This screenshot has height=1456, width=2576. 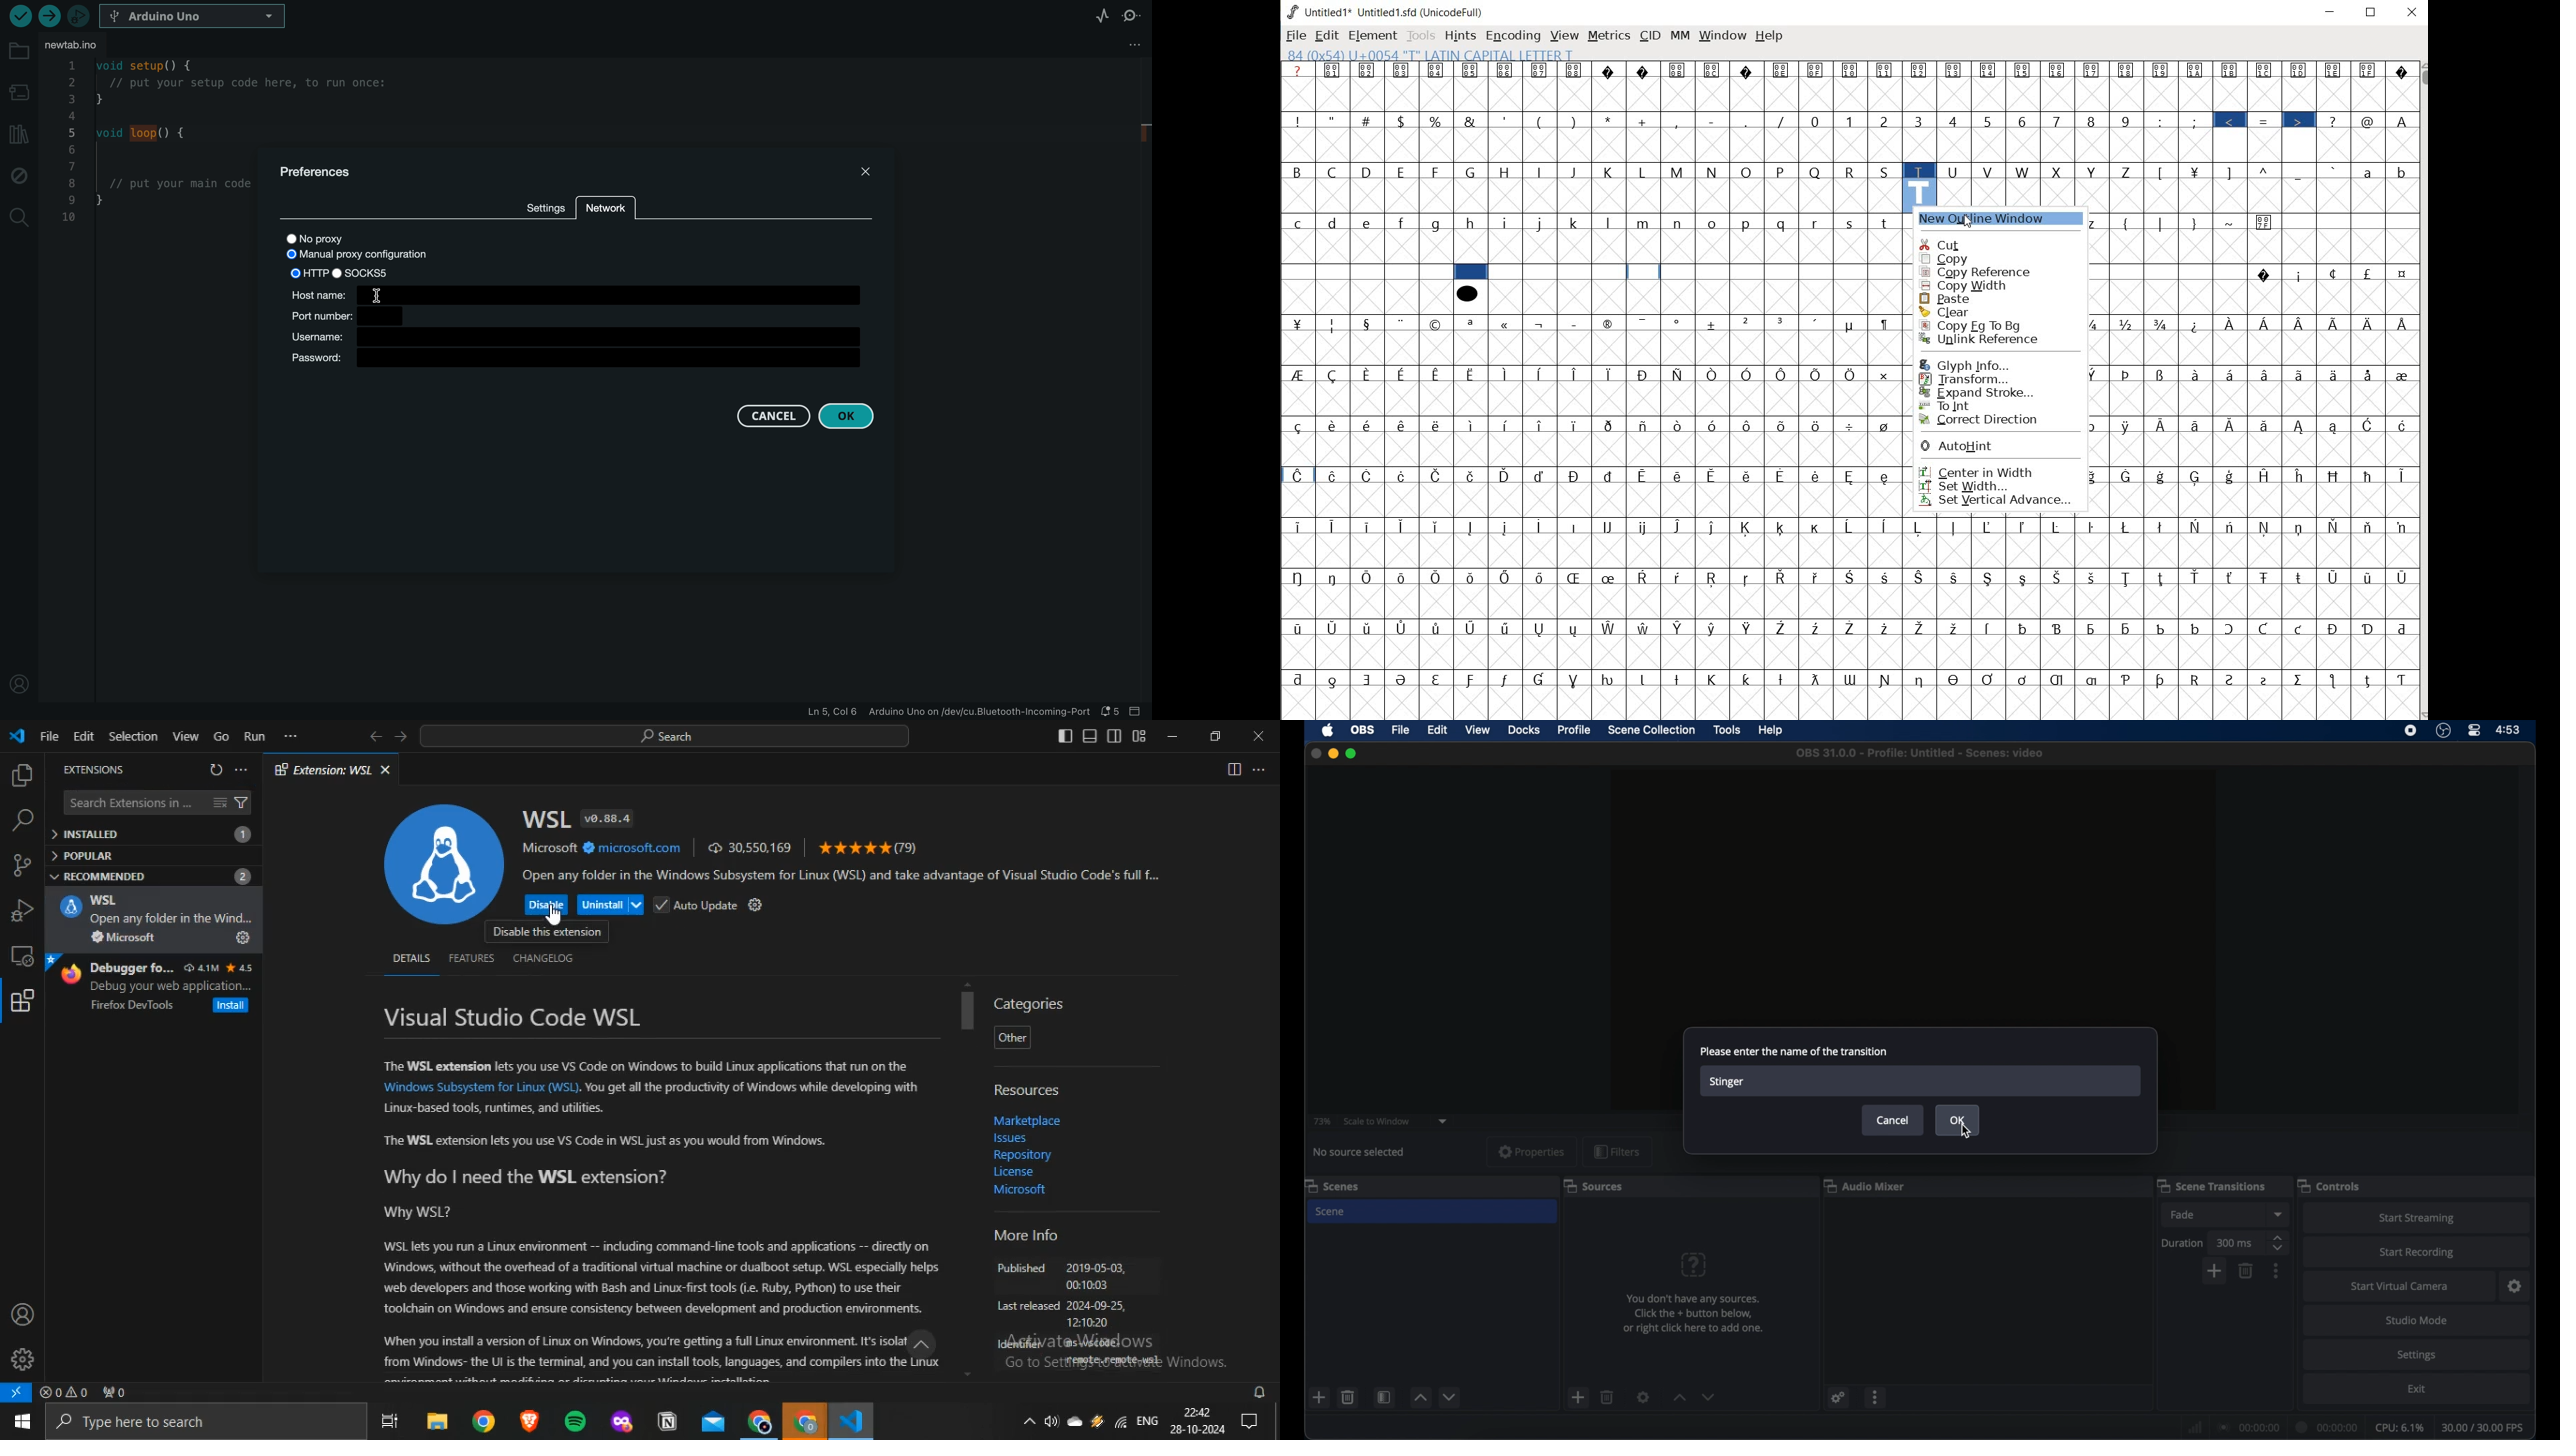 What do you see at coordinates (2162, 526) in the screenshot?
I see `Symbol` at bounding box center [2162, 526].